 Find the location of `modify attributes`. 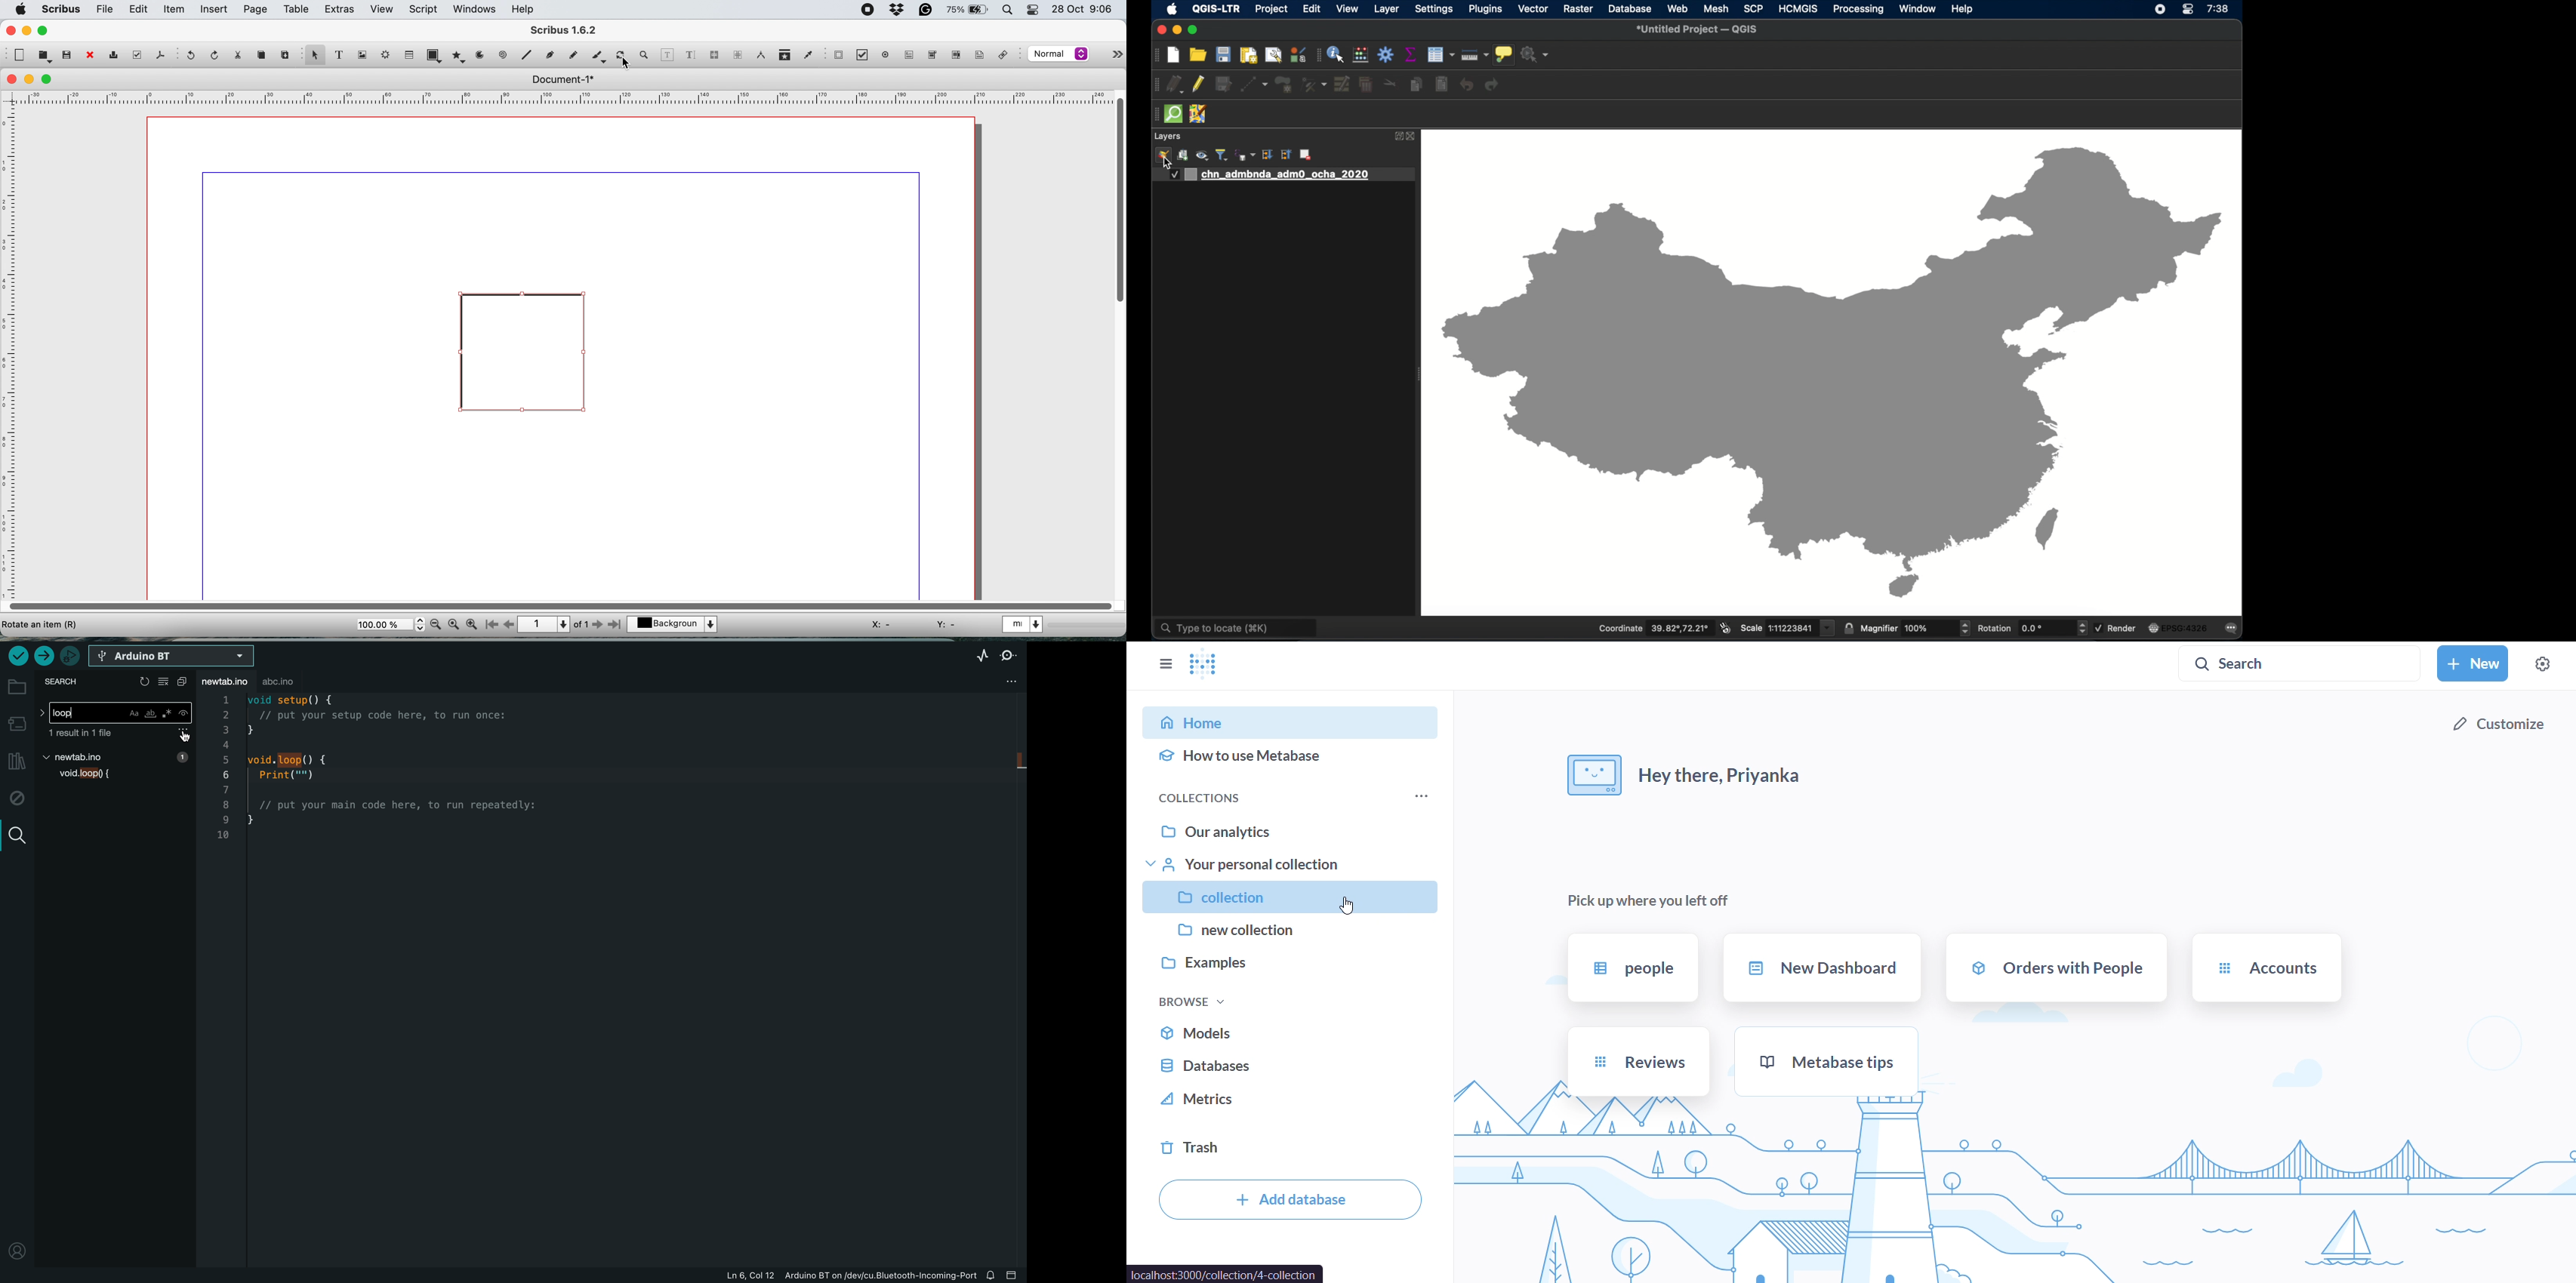

modify attributes is located at coordinates (1342, 84).